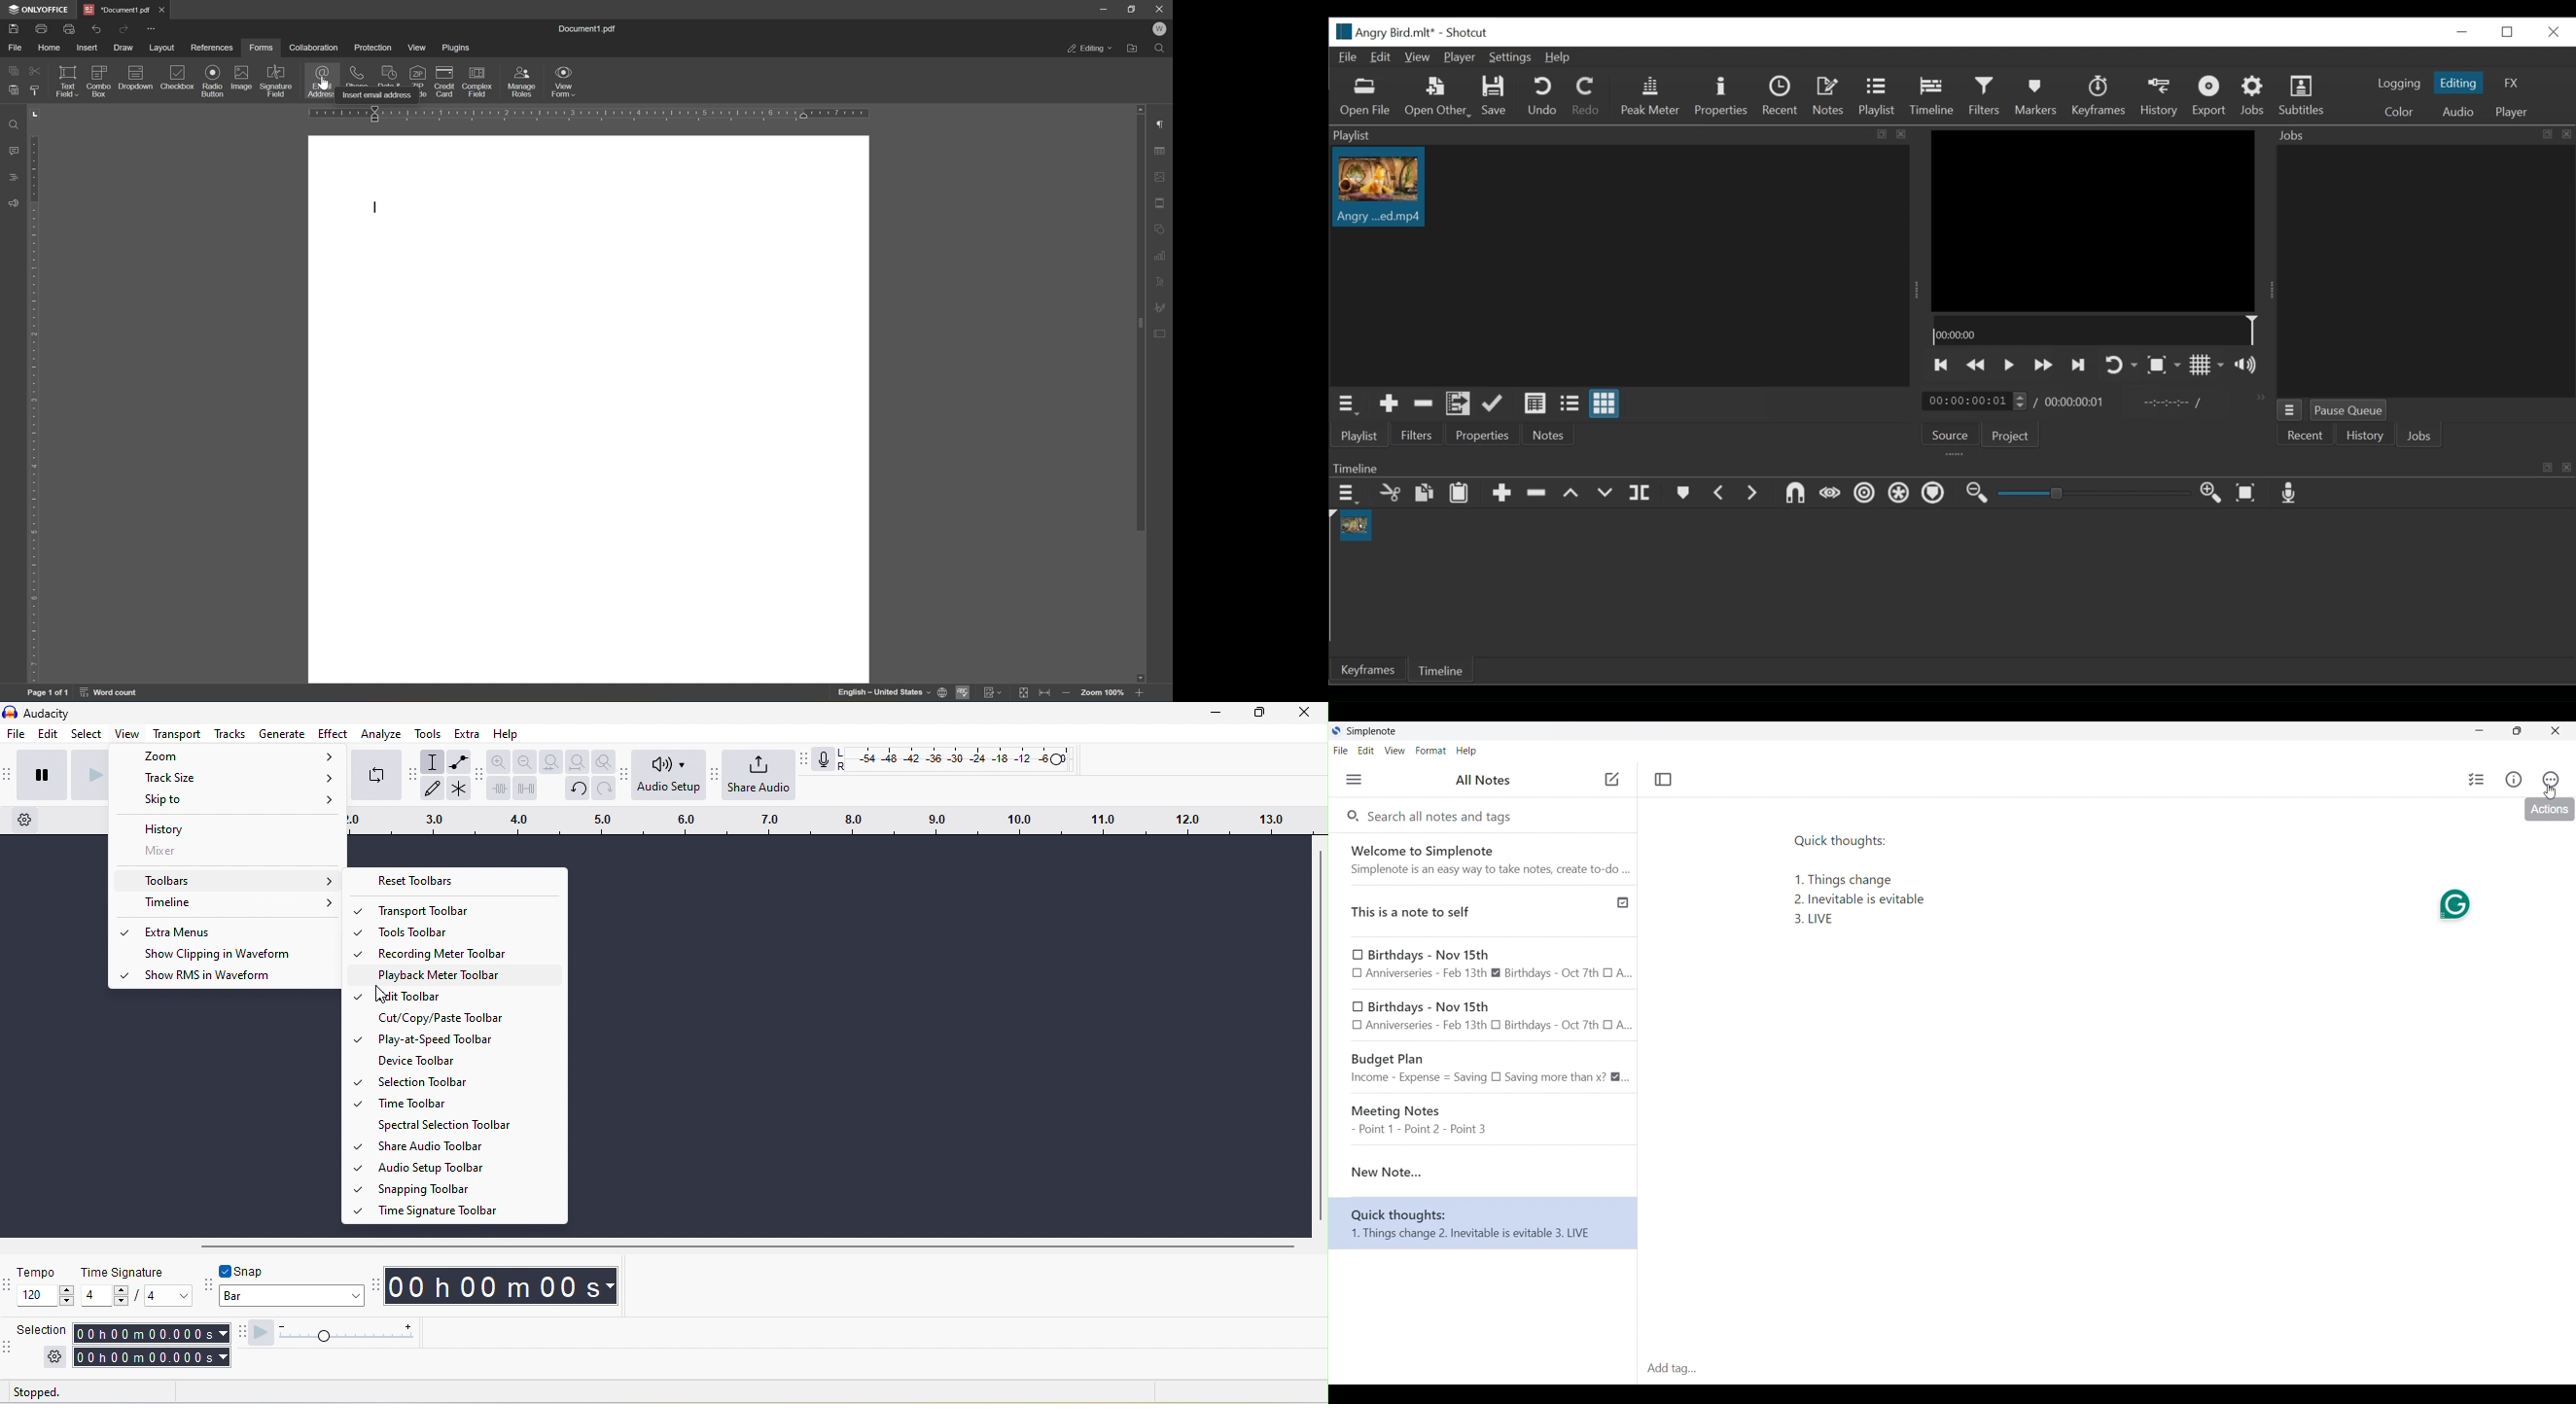 The image size is (2576, 1428). What do you see at coordinates (467, 1210) in the screenshot?
I see `Time signature toolbar ` at bounding box center [467, 1210].